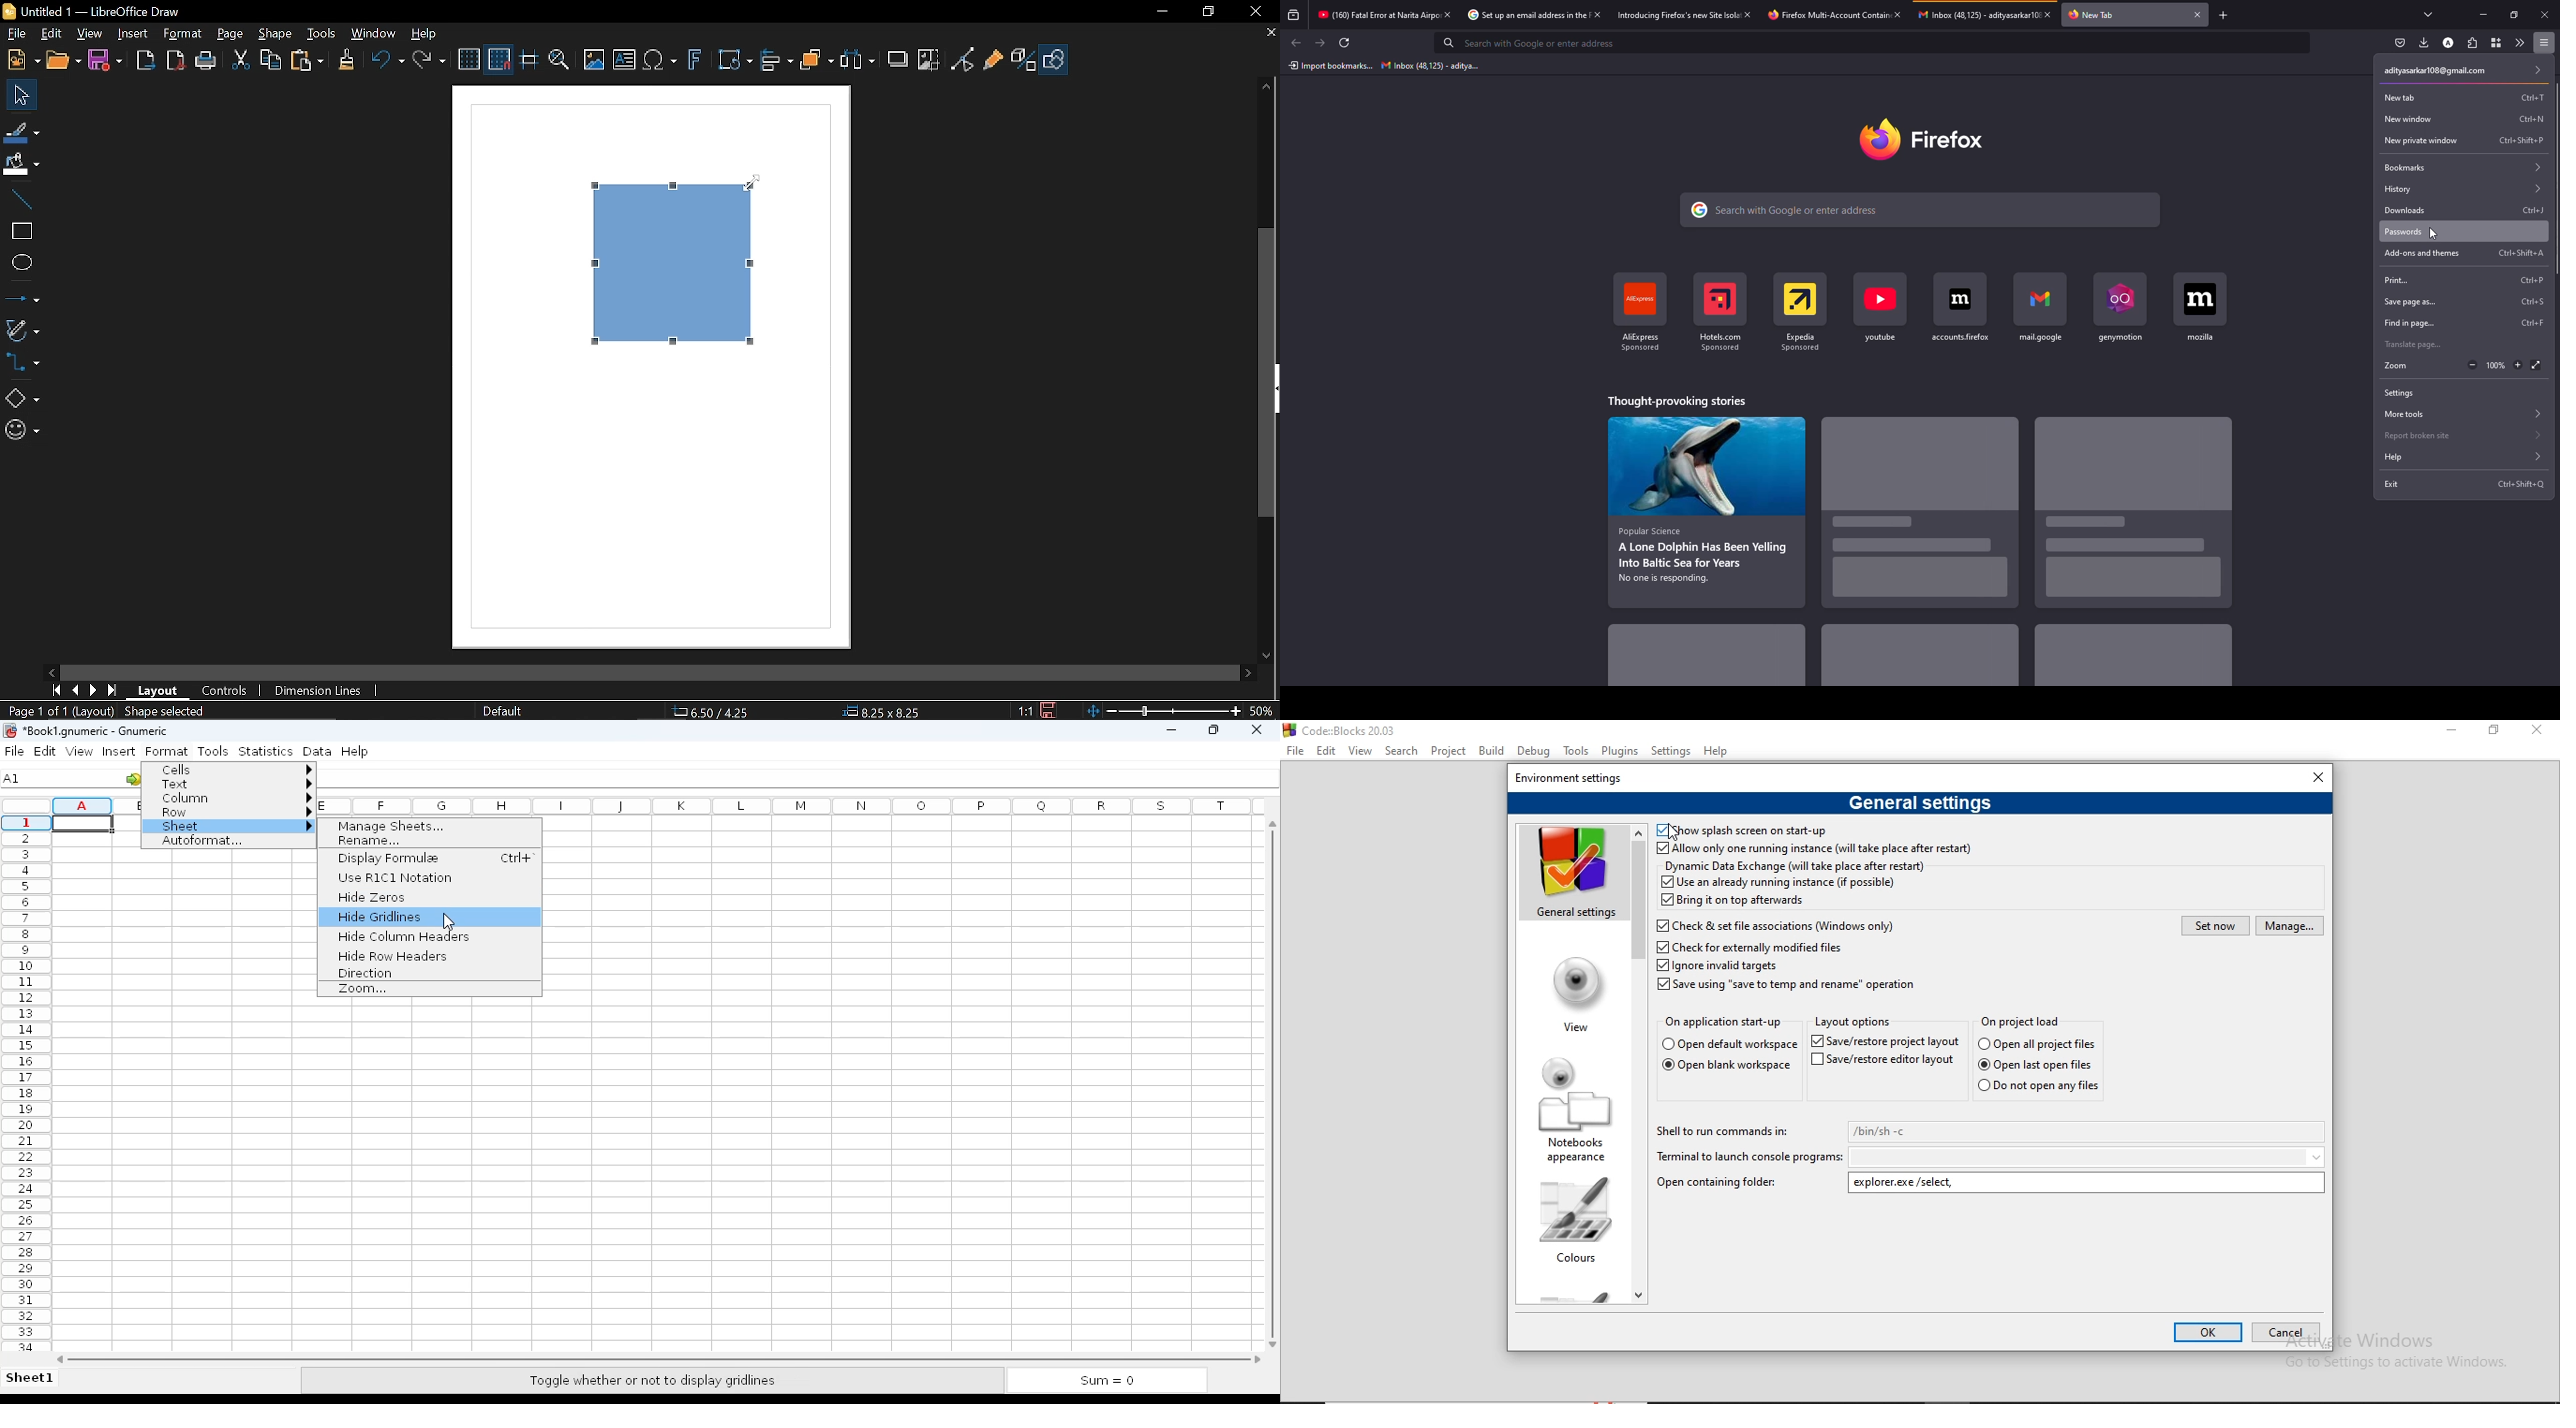 The image size is (2576, 1428). Describe the element at coordinates (1330, 66) in the screenshot. I see `import bookmarks` at that location.